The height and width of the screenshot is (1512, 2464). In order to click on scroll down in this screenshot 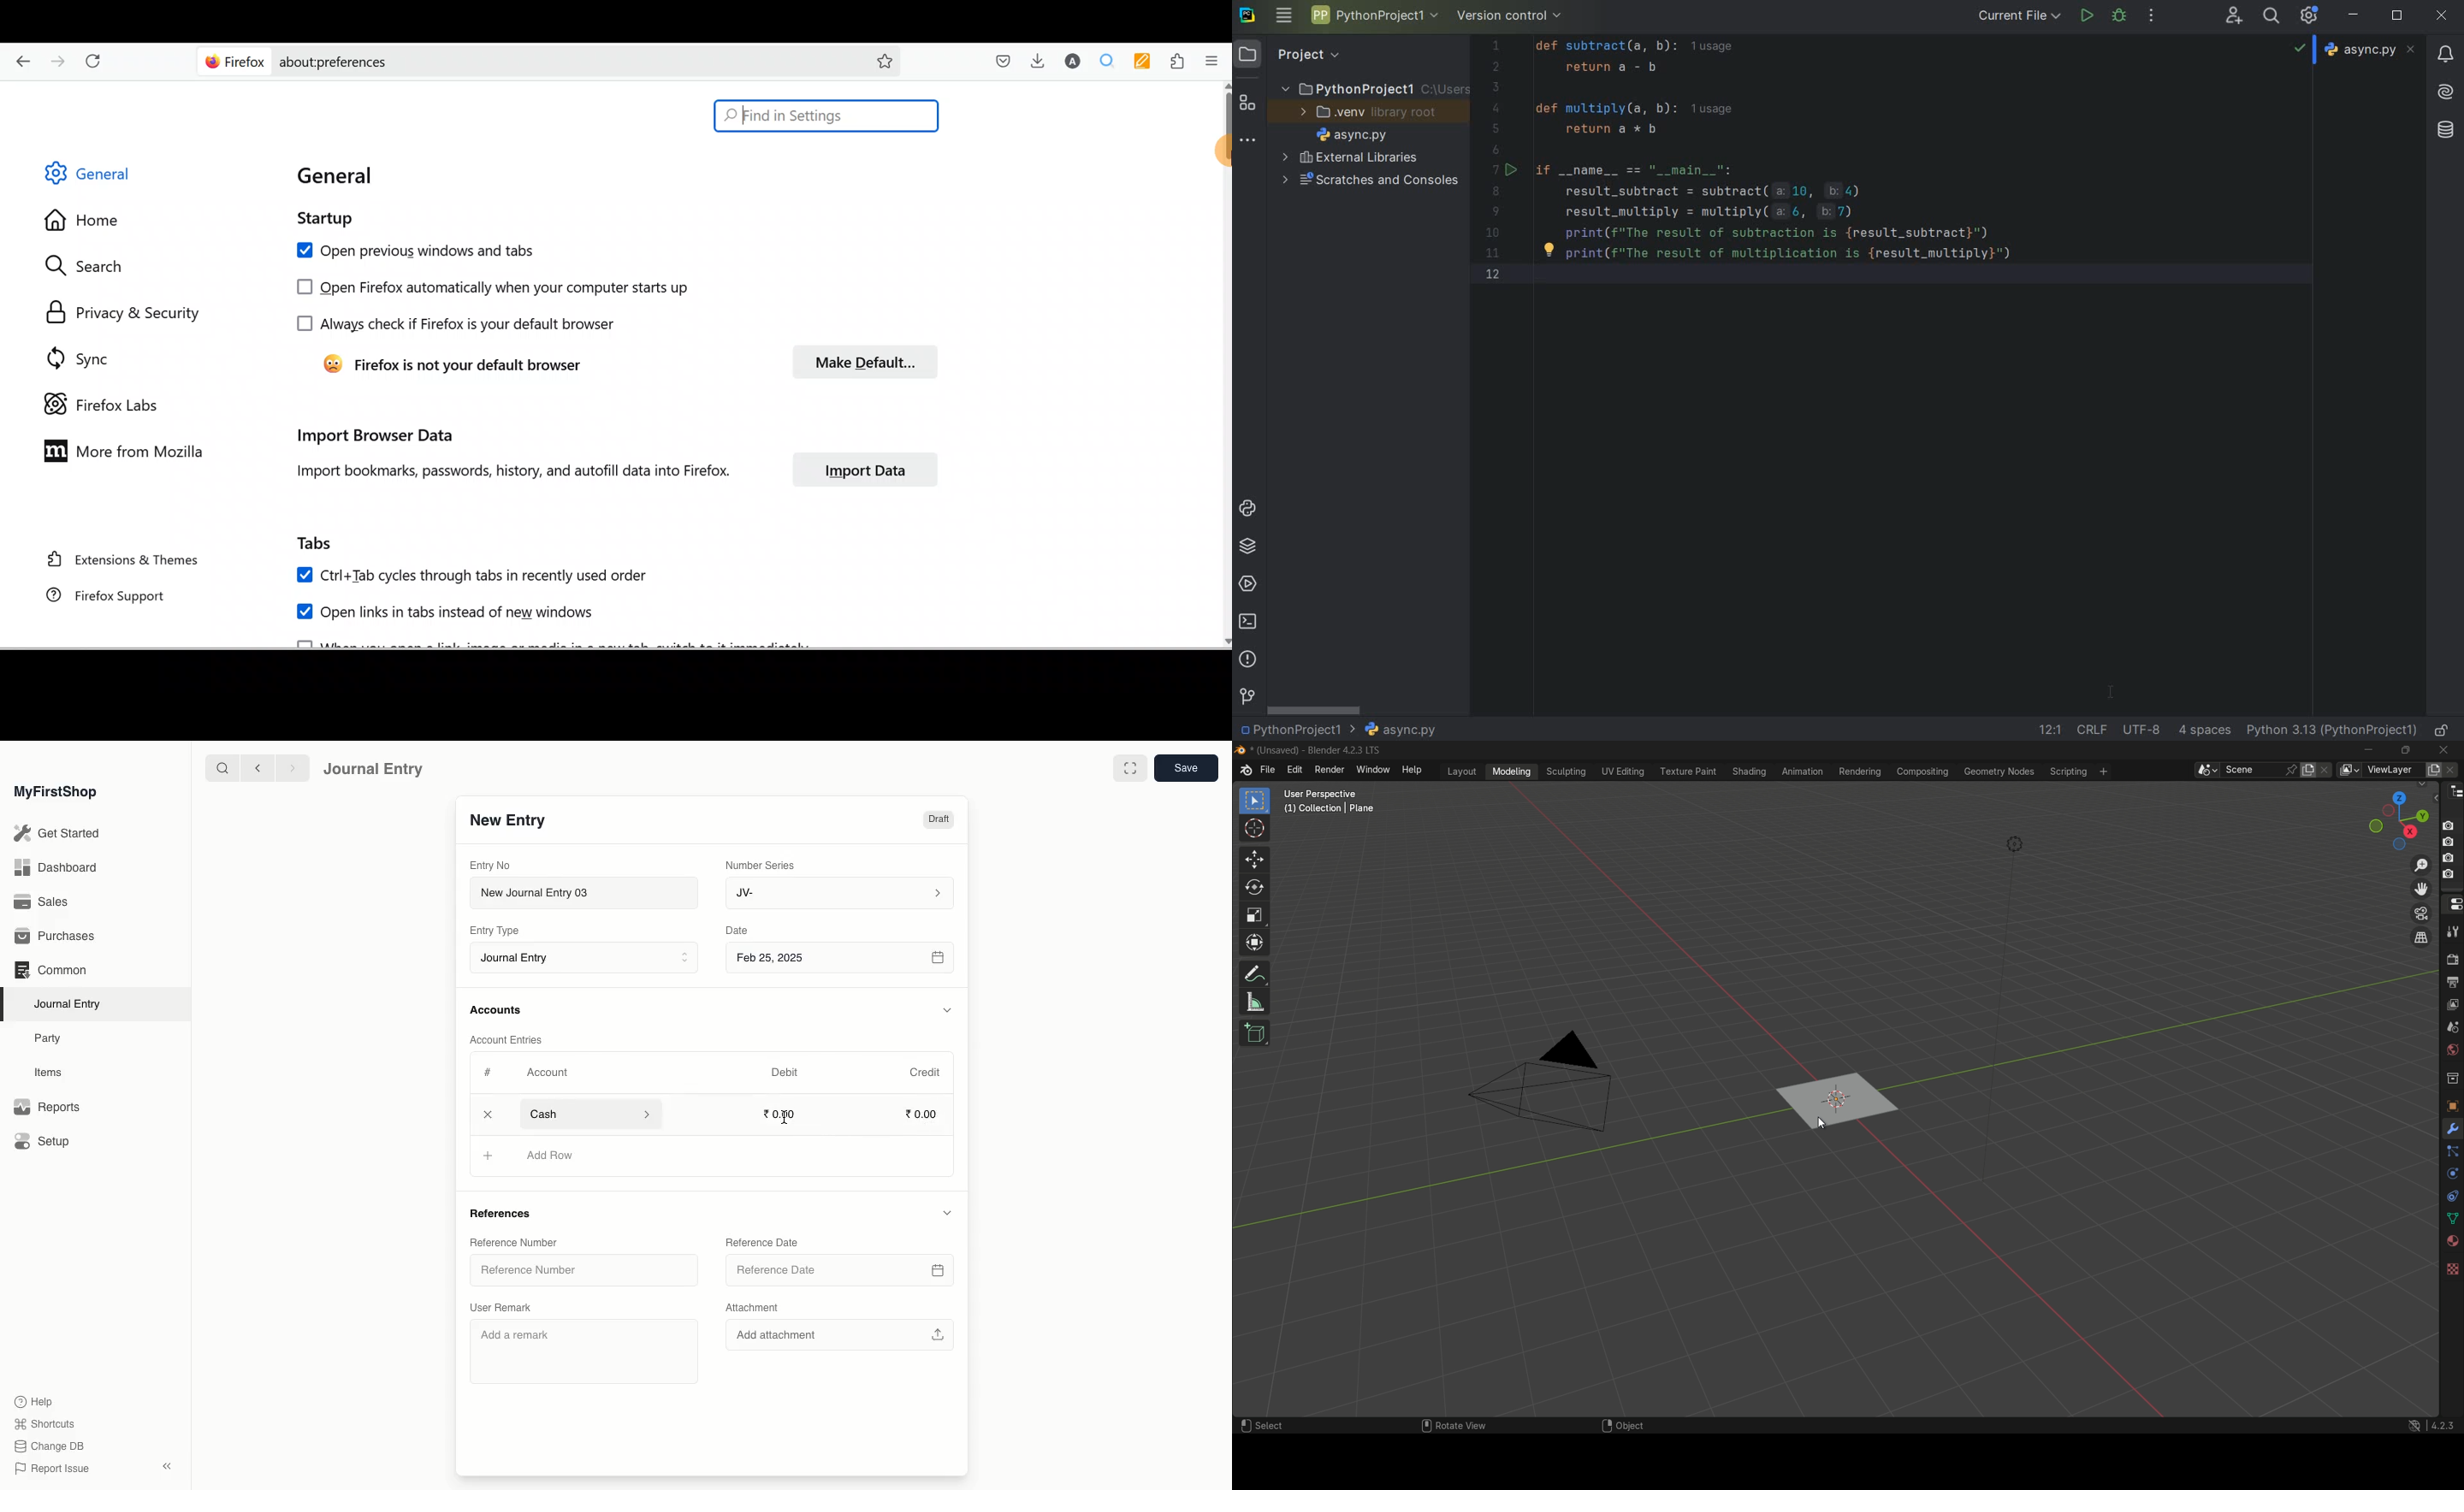, I will do `click(1224, 640)`.